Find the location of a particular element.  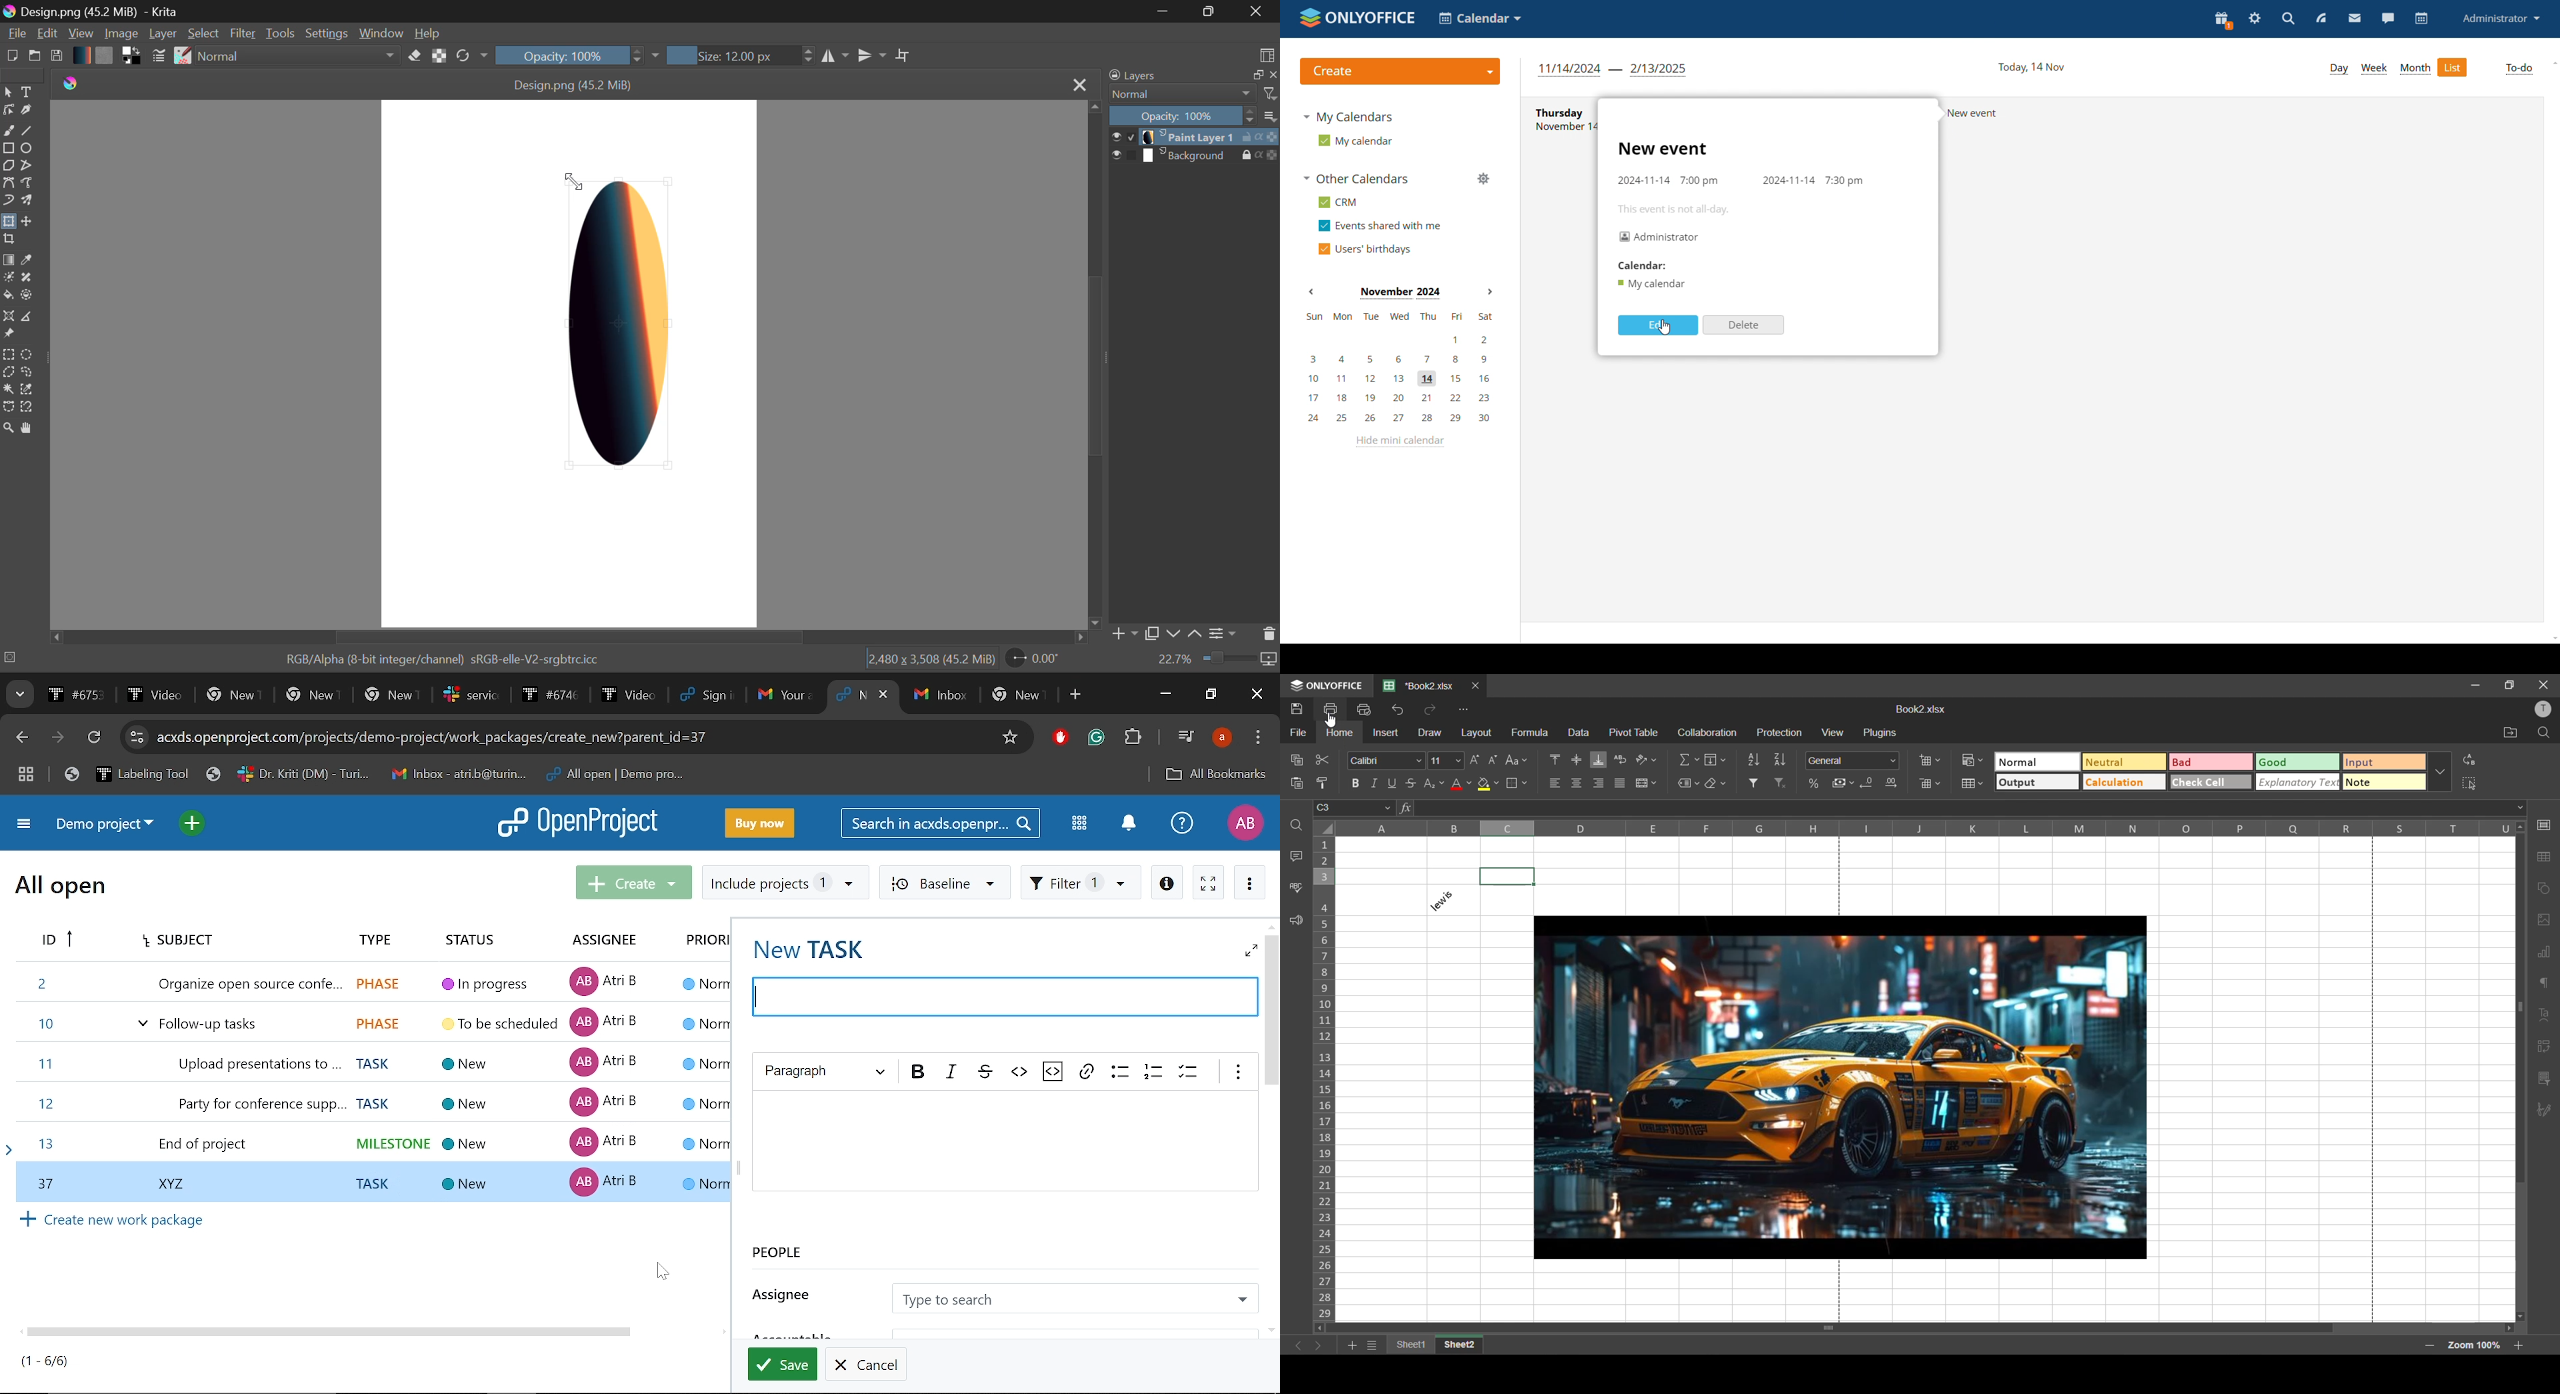

Freehand is located at coordinates (9, 131).